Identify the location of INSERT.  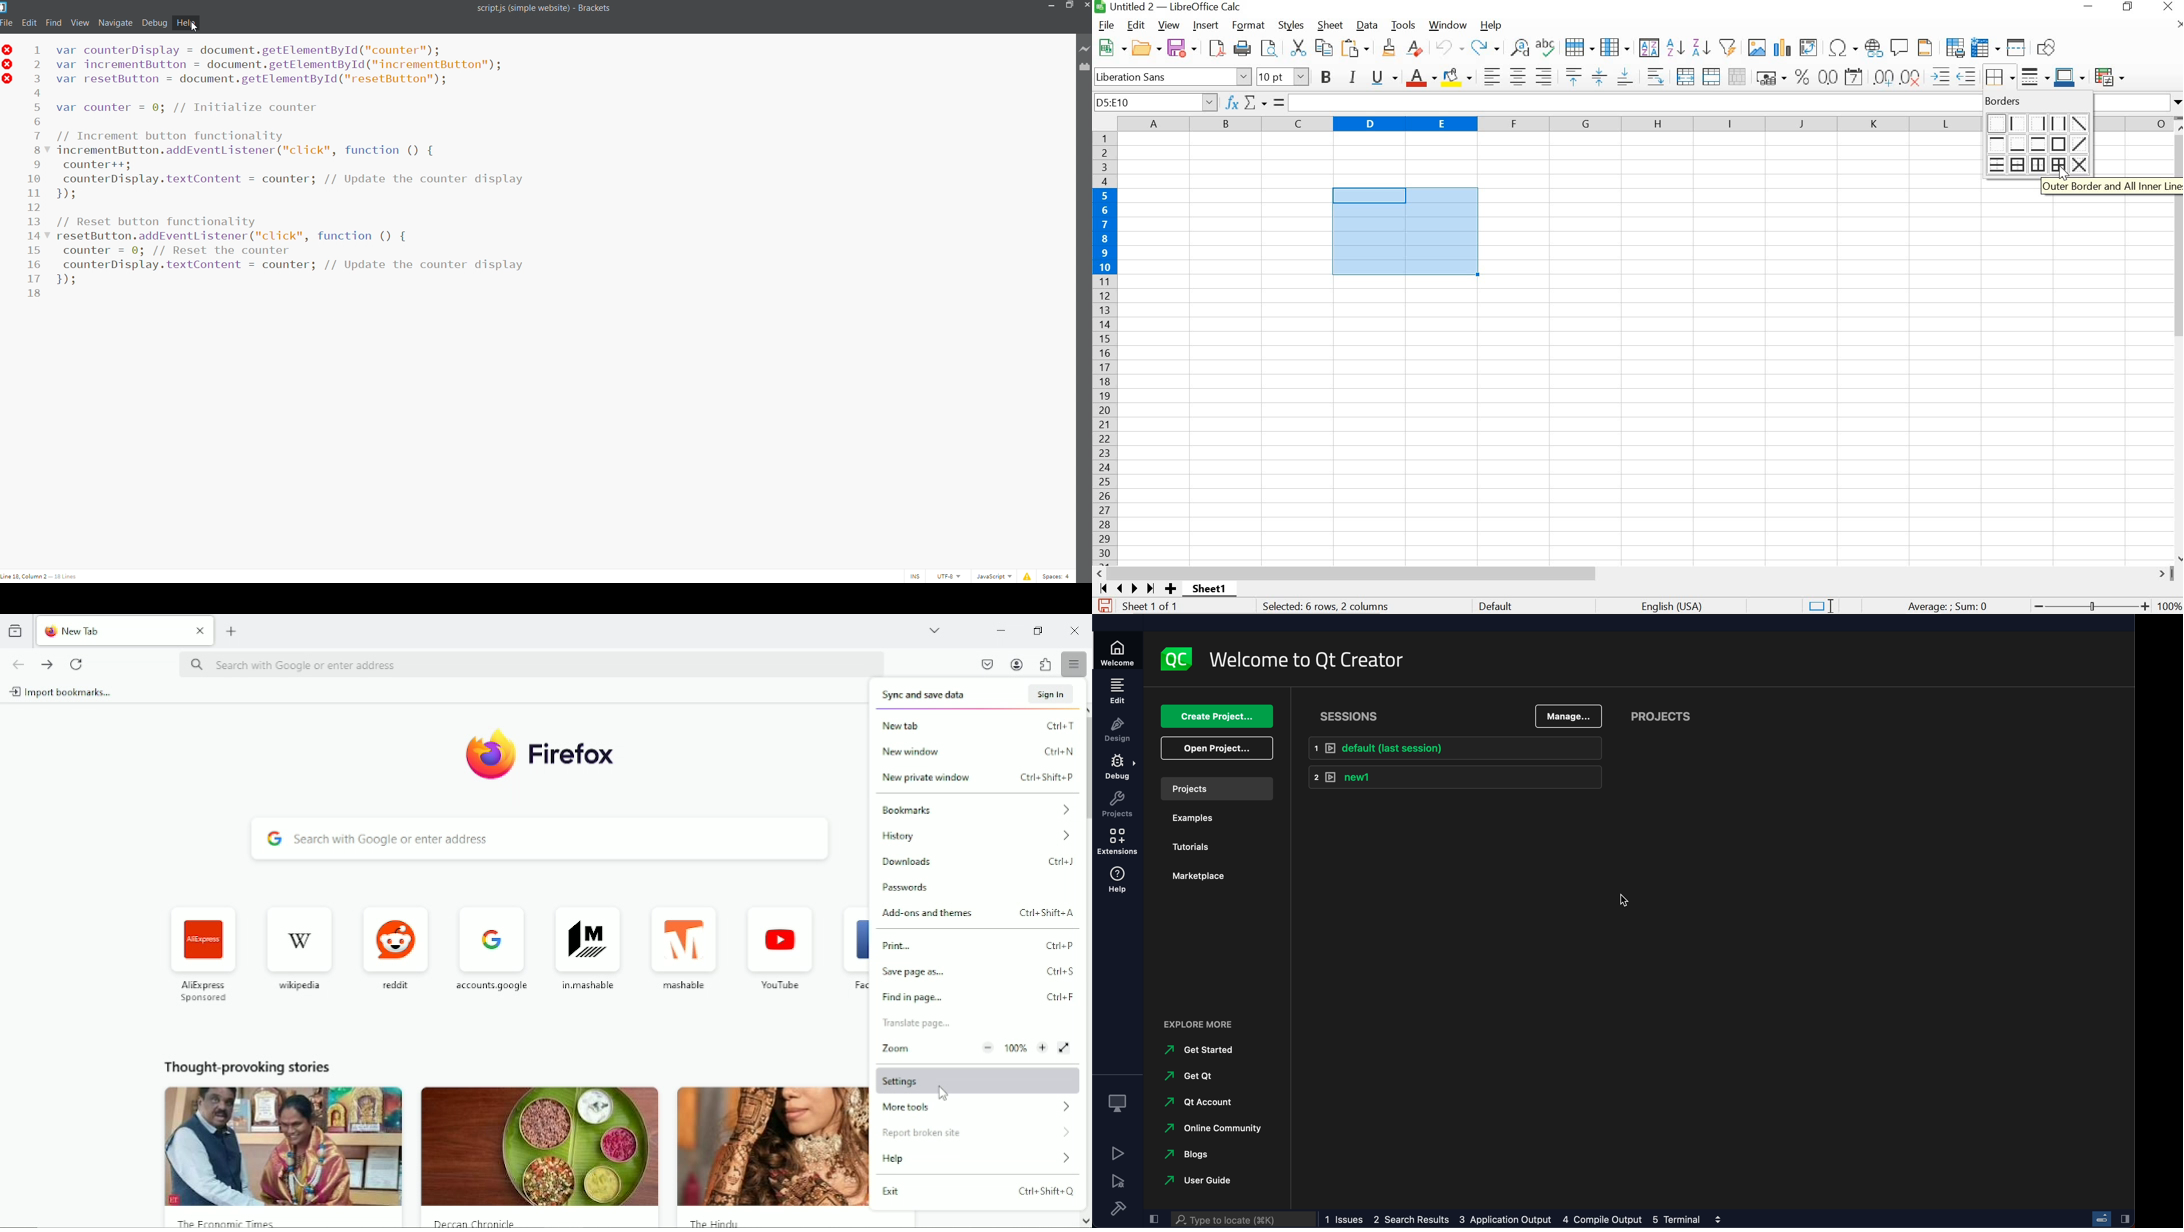
(1205, 25).